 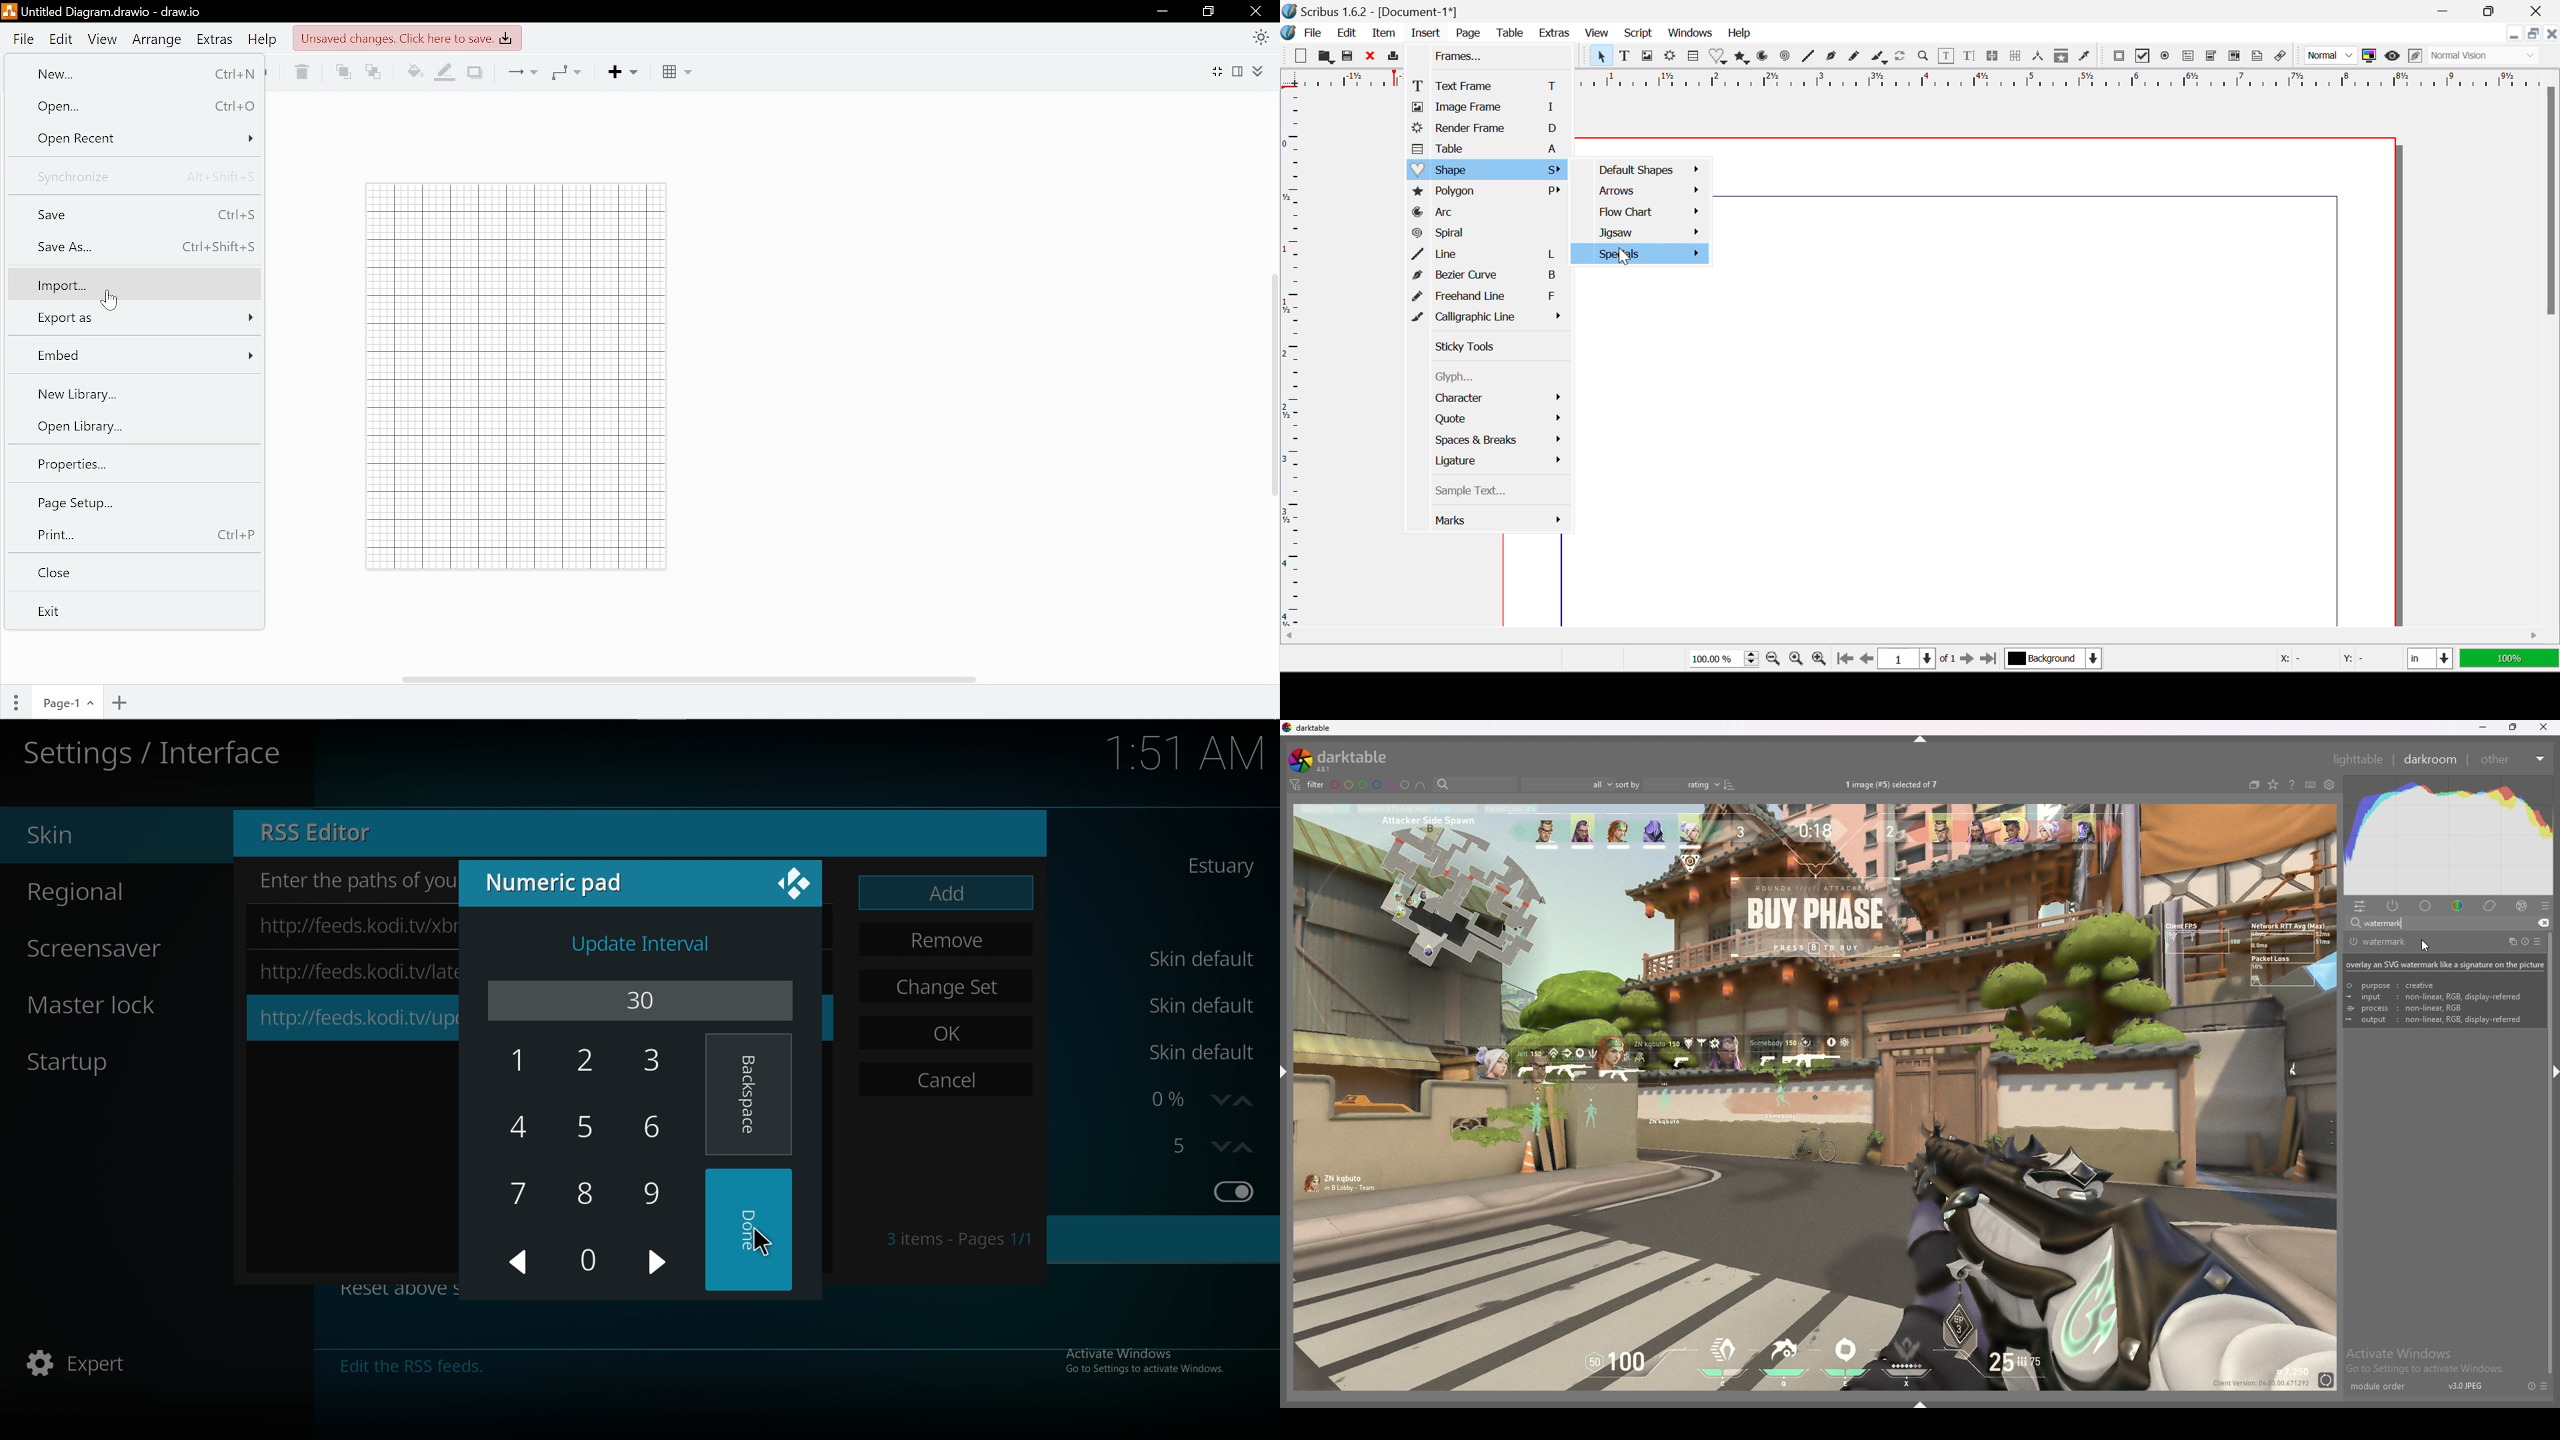 I want to click on minimize, so click(x=2483, y=727).